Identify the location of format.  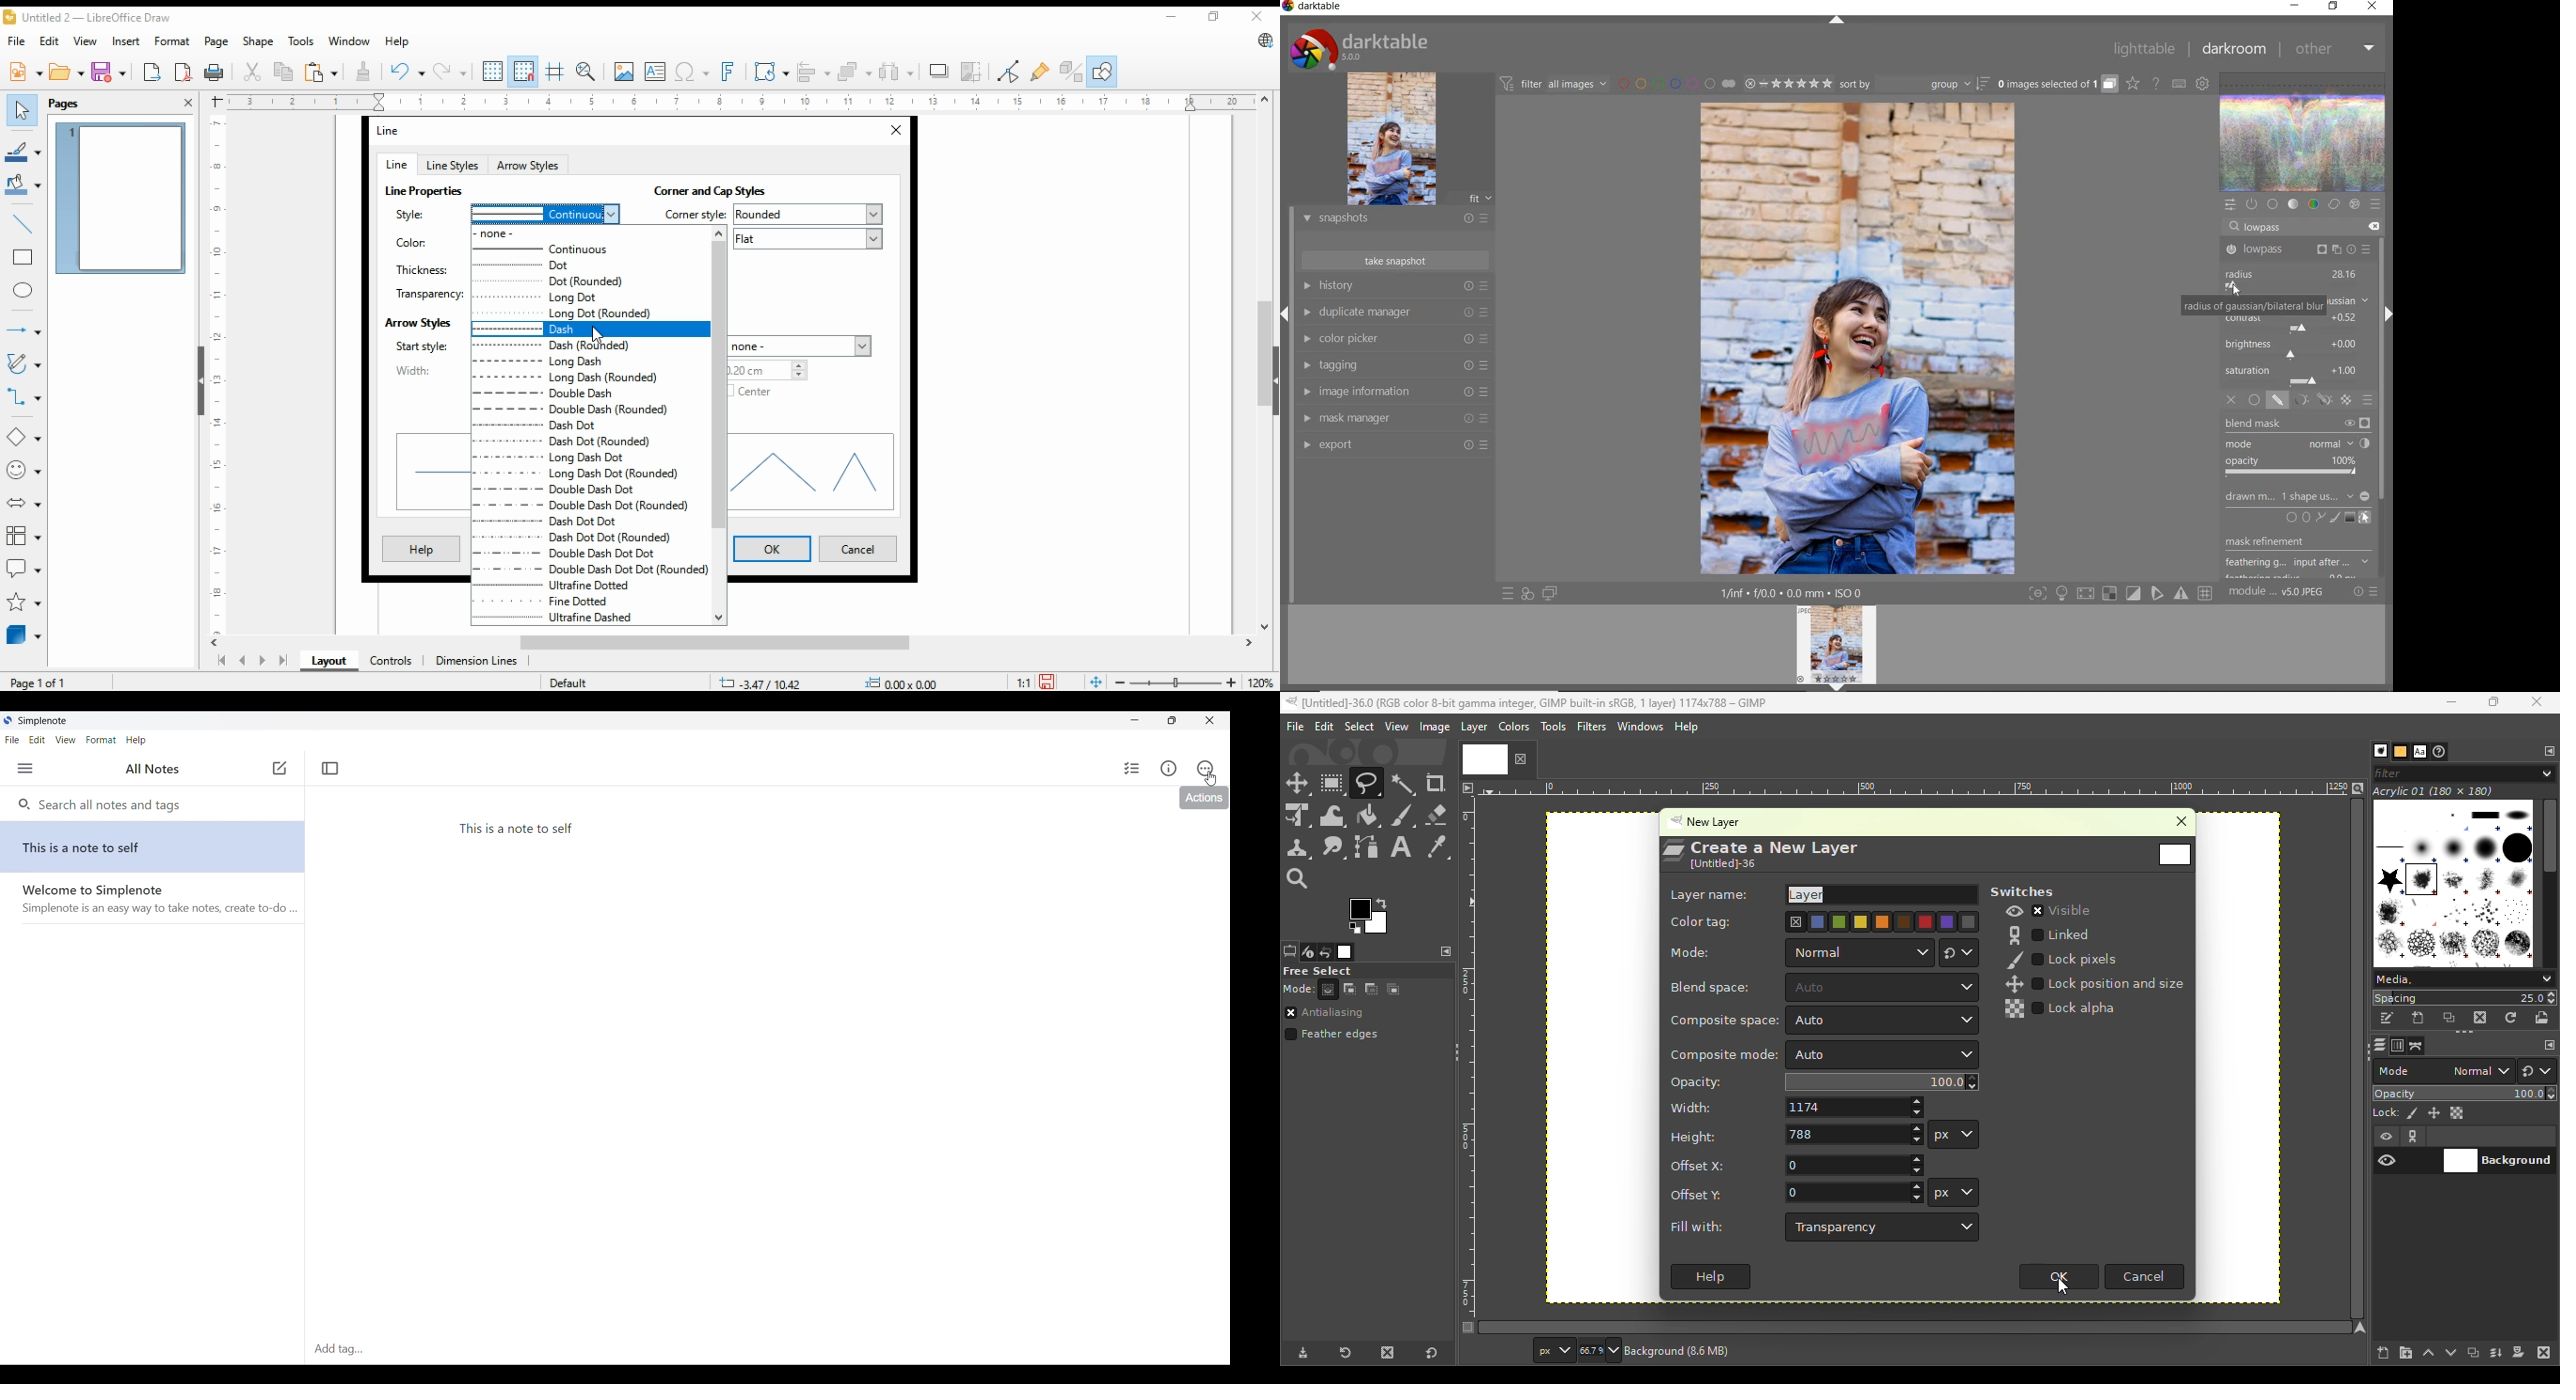
(174, 43).